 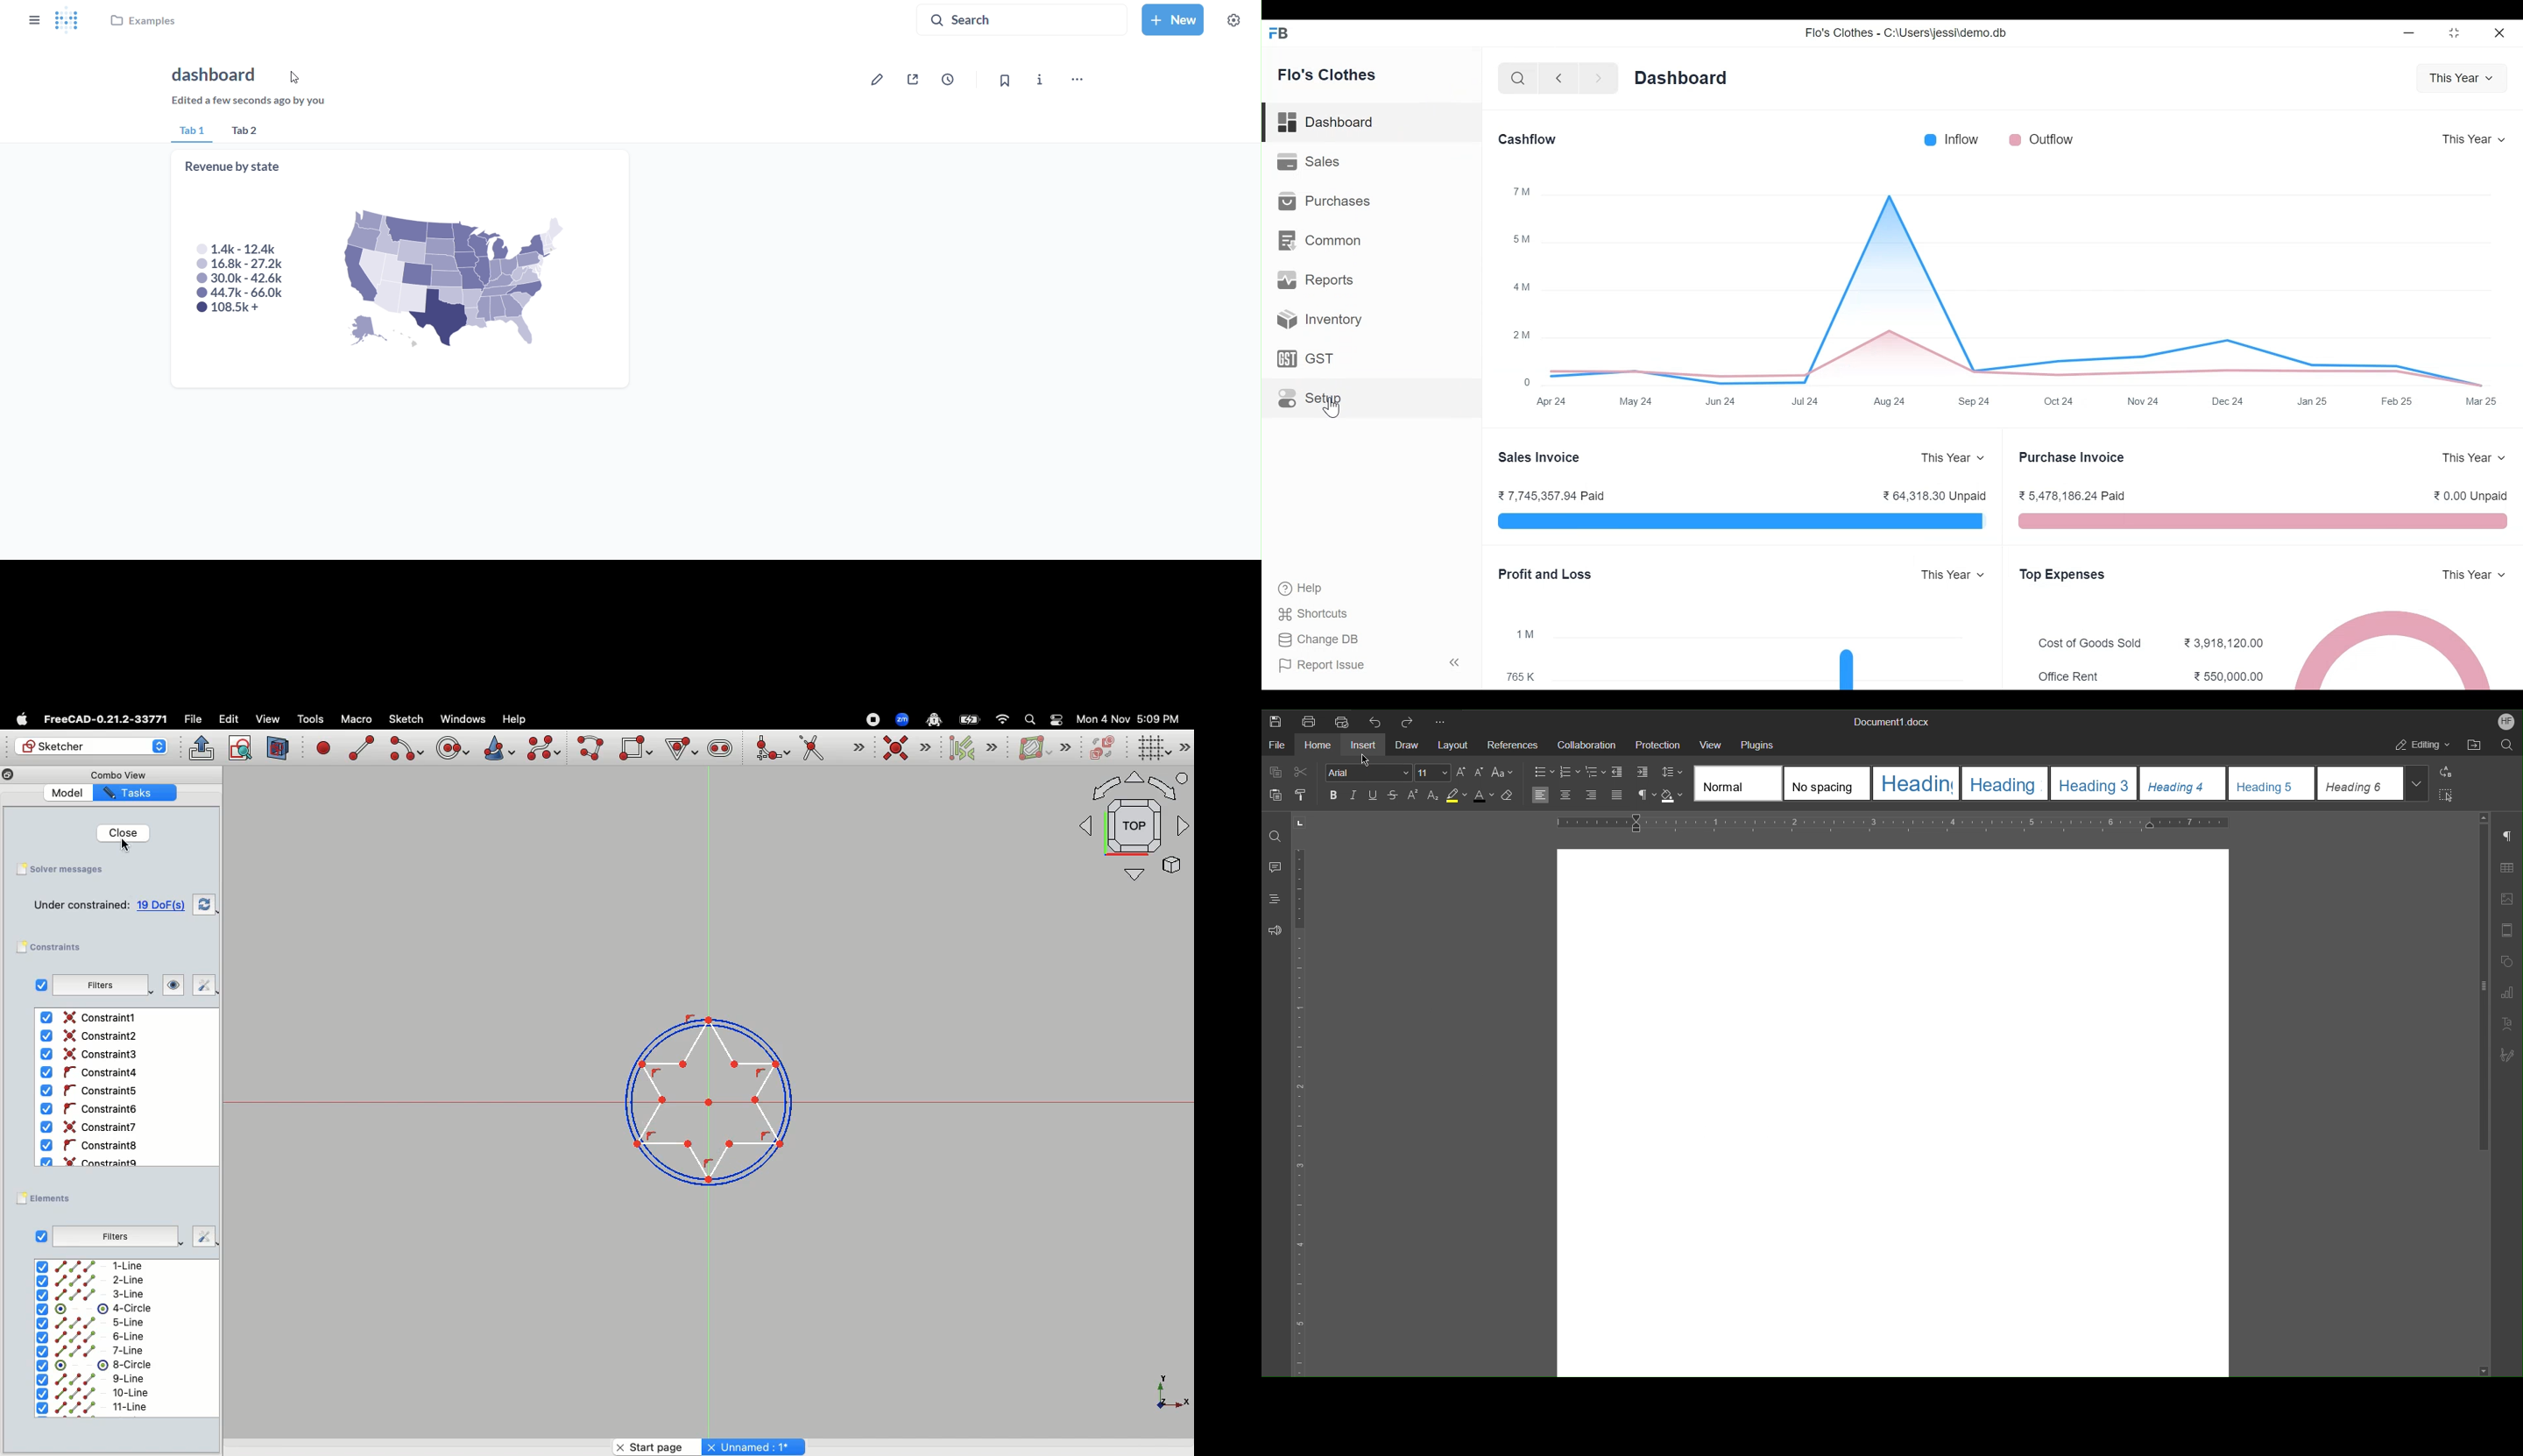 What do you see at coordinates (1057, 720) in the screenshot?
I see `Toggle` at bounding box center [1057, 720].